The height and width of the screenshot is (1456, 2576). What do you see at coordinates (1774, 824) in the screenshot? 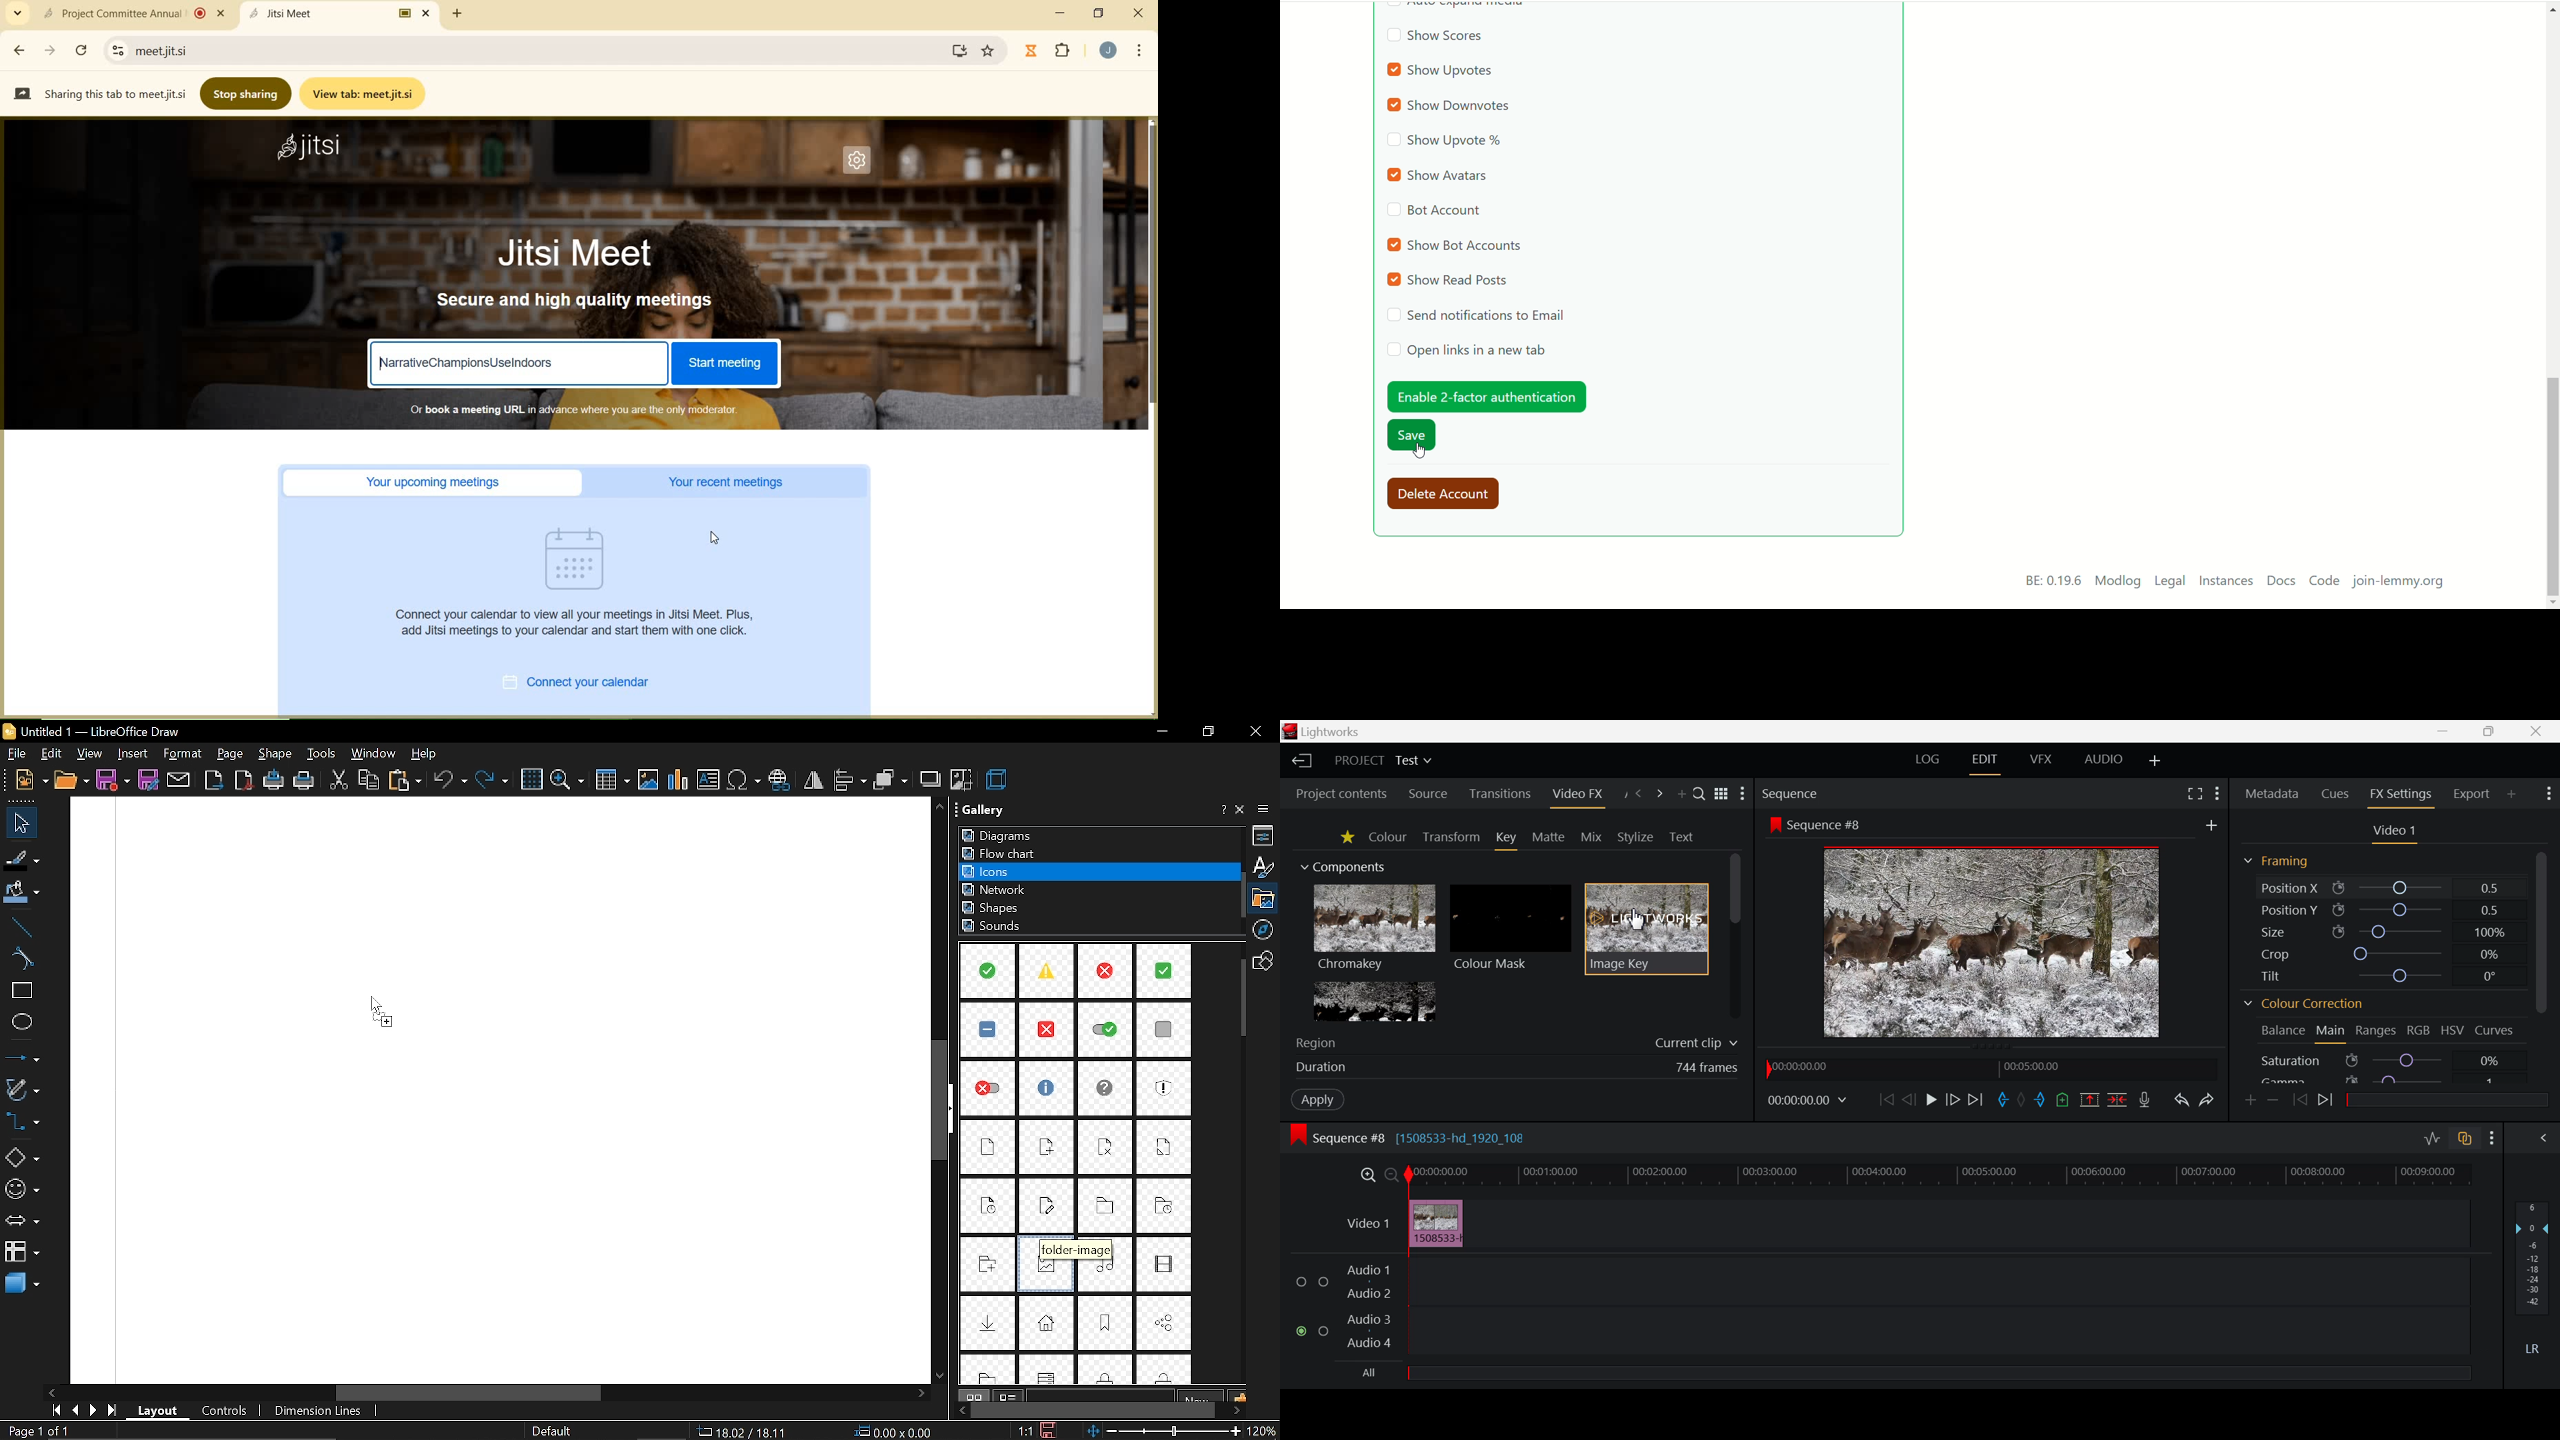
I see `icon` at bounding box center [1774, 824].